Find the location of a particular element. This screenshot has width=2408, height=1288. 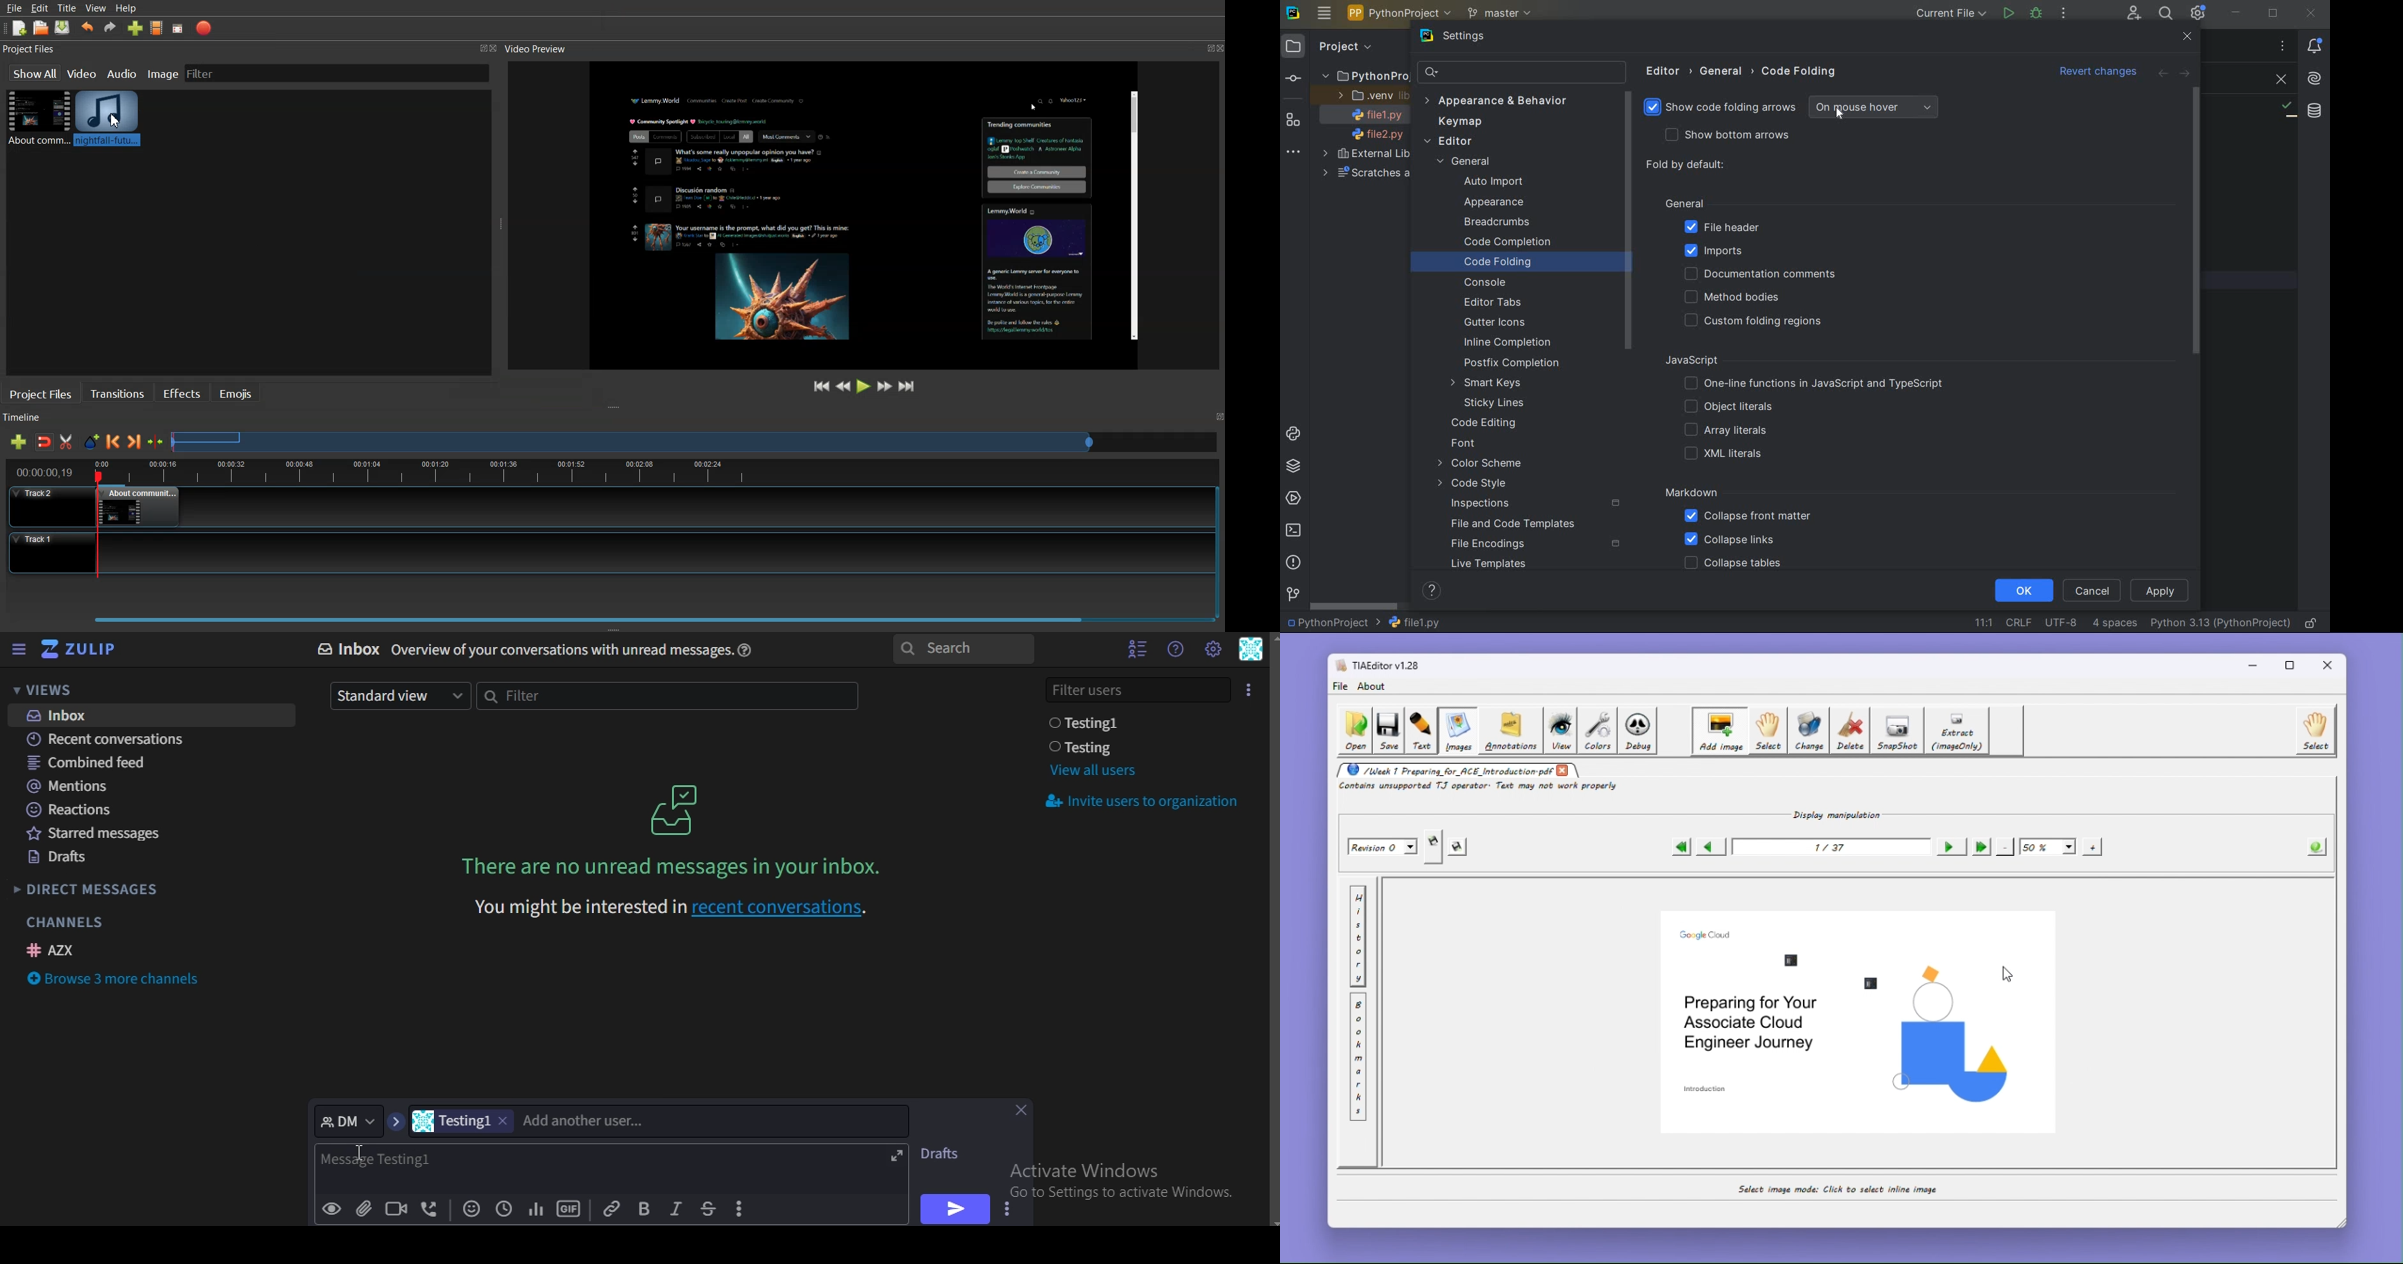

Jump to End is located at coordinates (908, 386).